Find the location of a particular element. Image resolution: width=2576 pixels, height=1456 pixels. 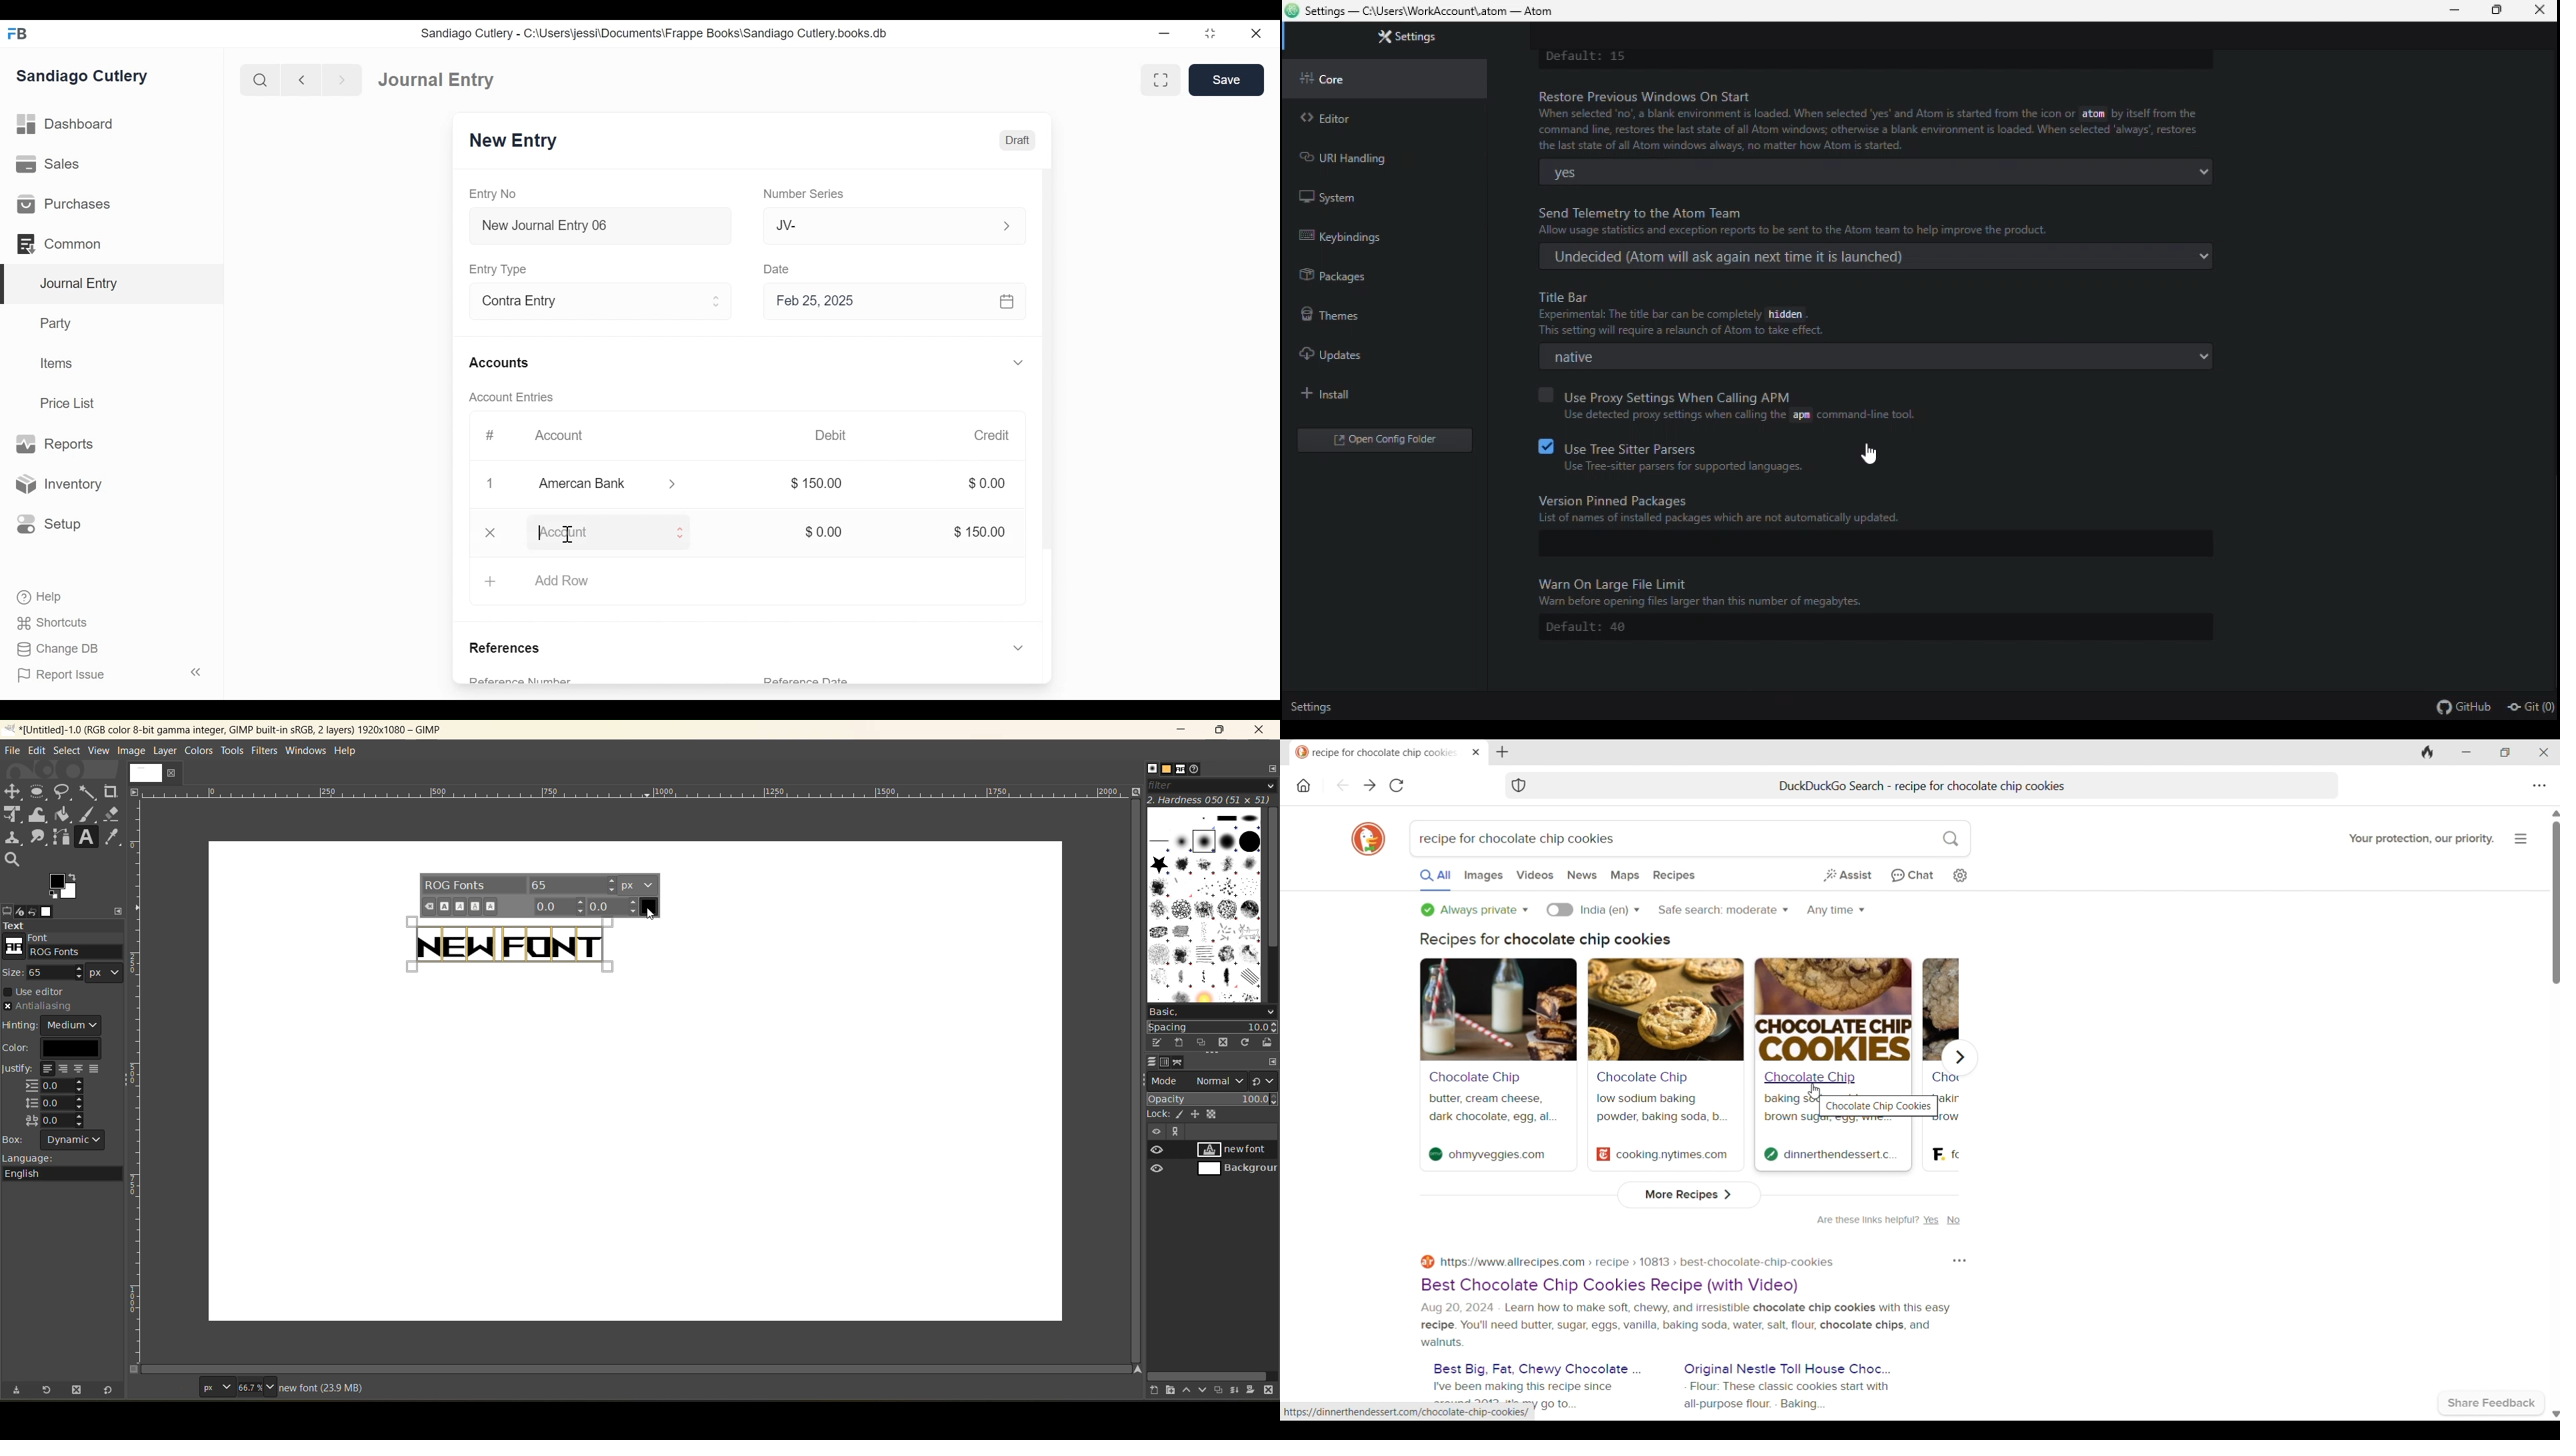

JV- is located at coordinates (879, 224).